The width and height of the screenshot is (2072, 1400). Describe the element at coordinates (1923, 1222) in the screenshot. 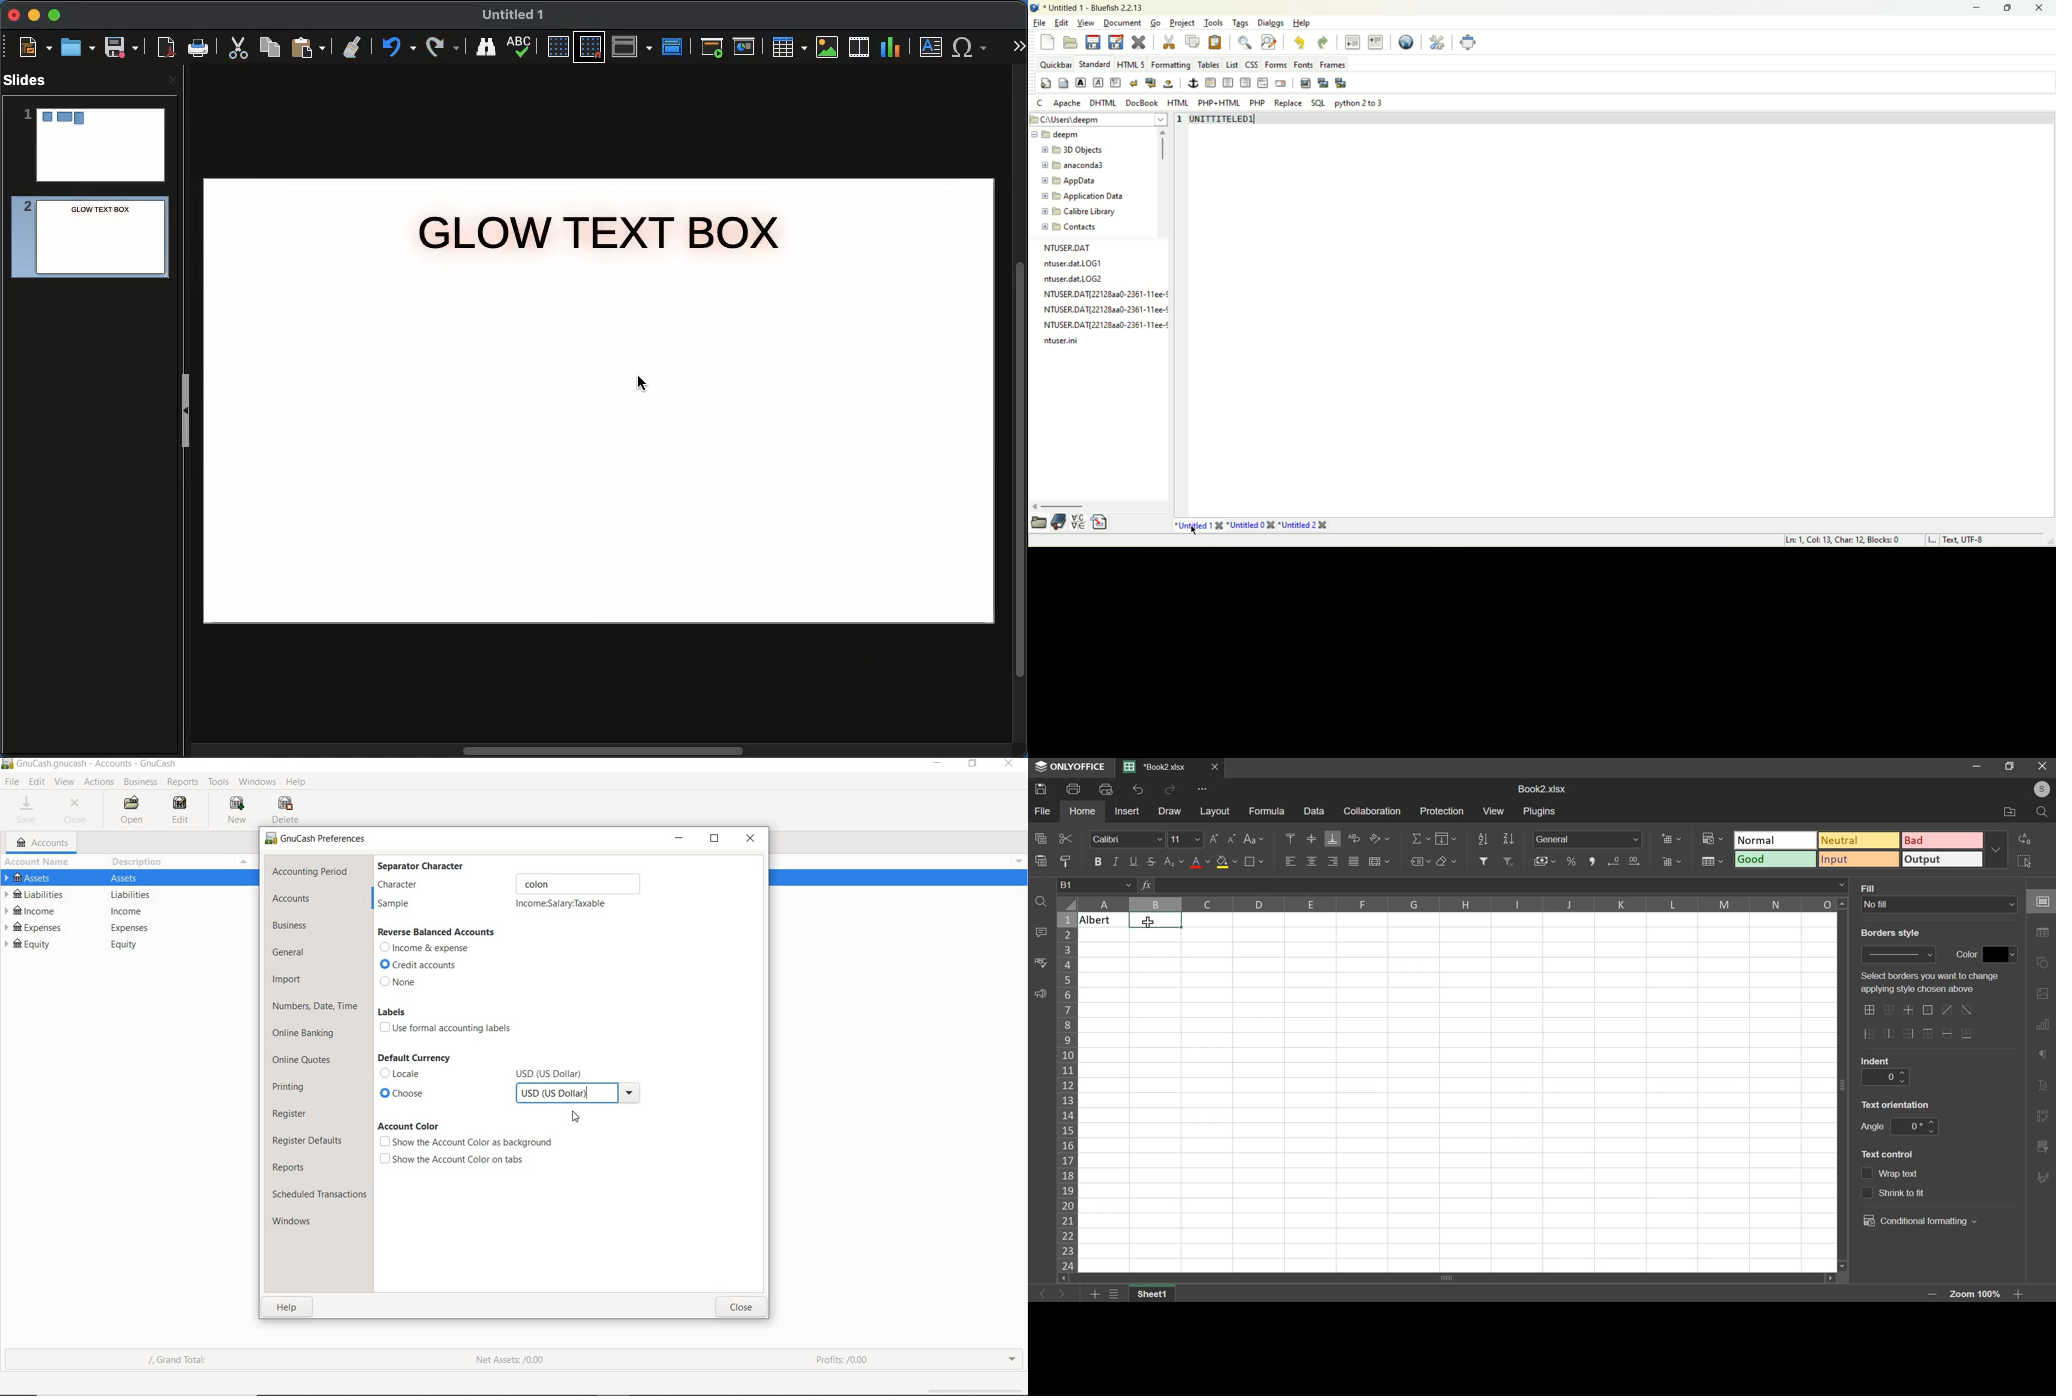

I see `conditional formatting` at that location.